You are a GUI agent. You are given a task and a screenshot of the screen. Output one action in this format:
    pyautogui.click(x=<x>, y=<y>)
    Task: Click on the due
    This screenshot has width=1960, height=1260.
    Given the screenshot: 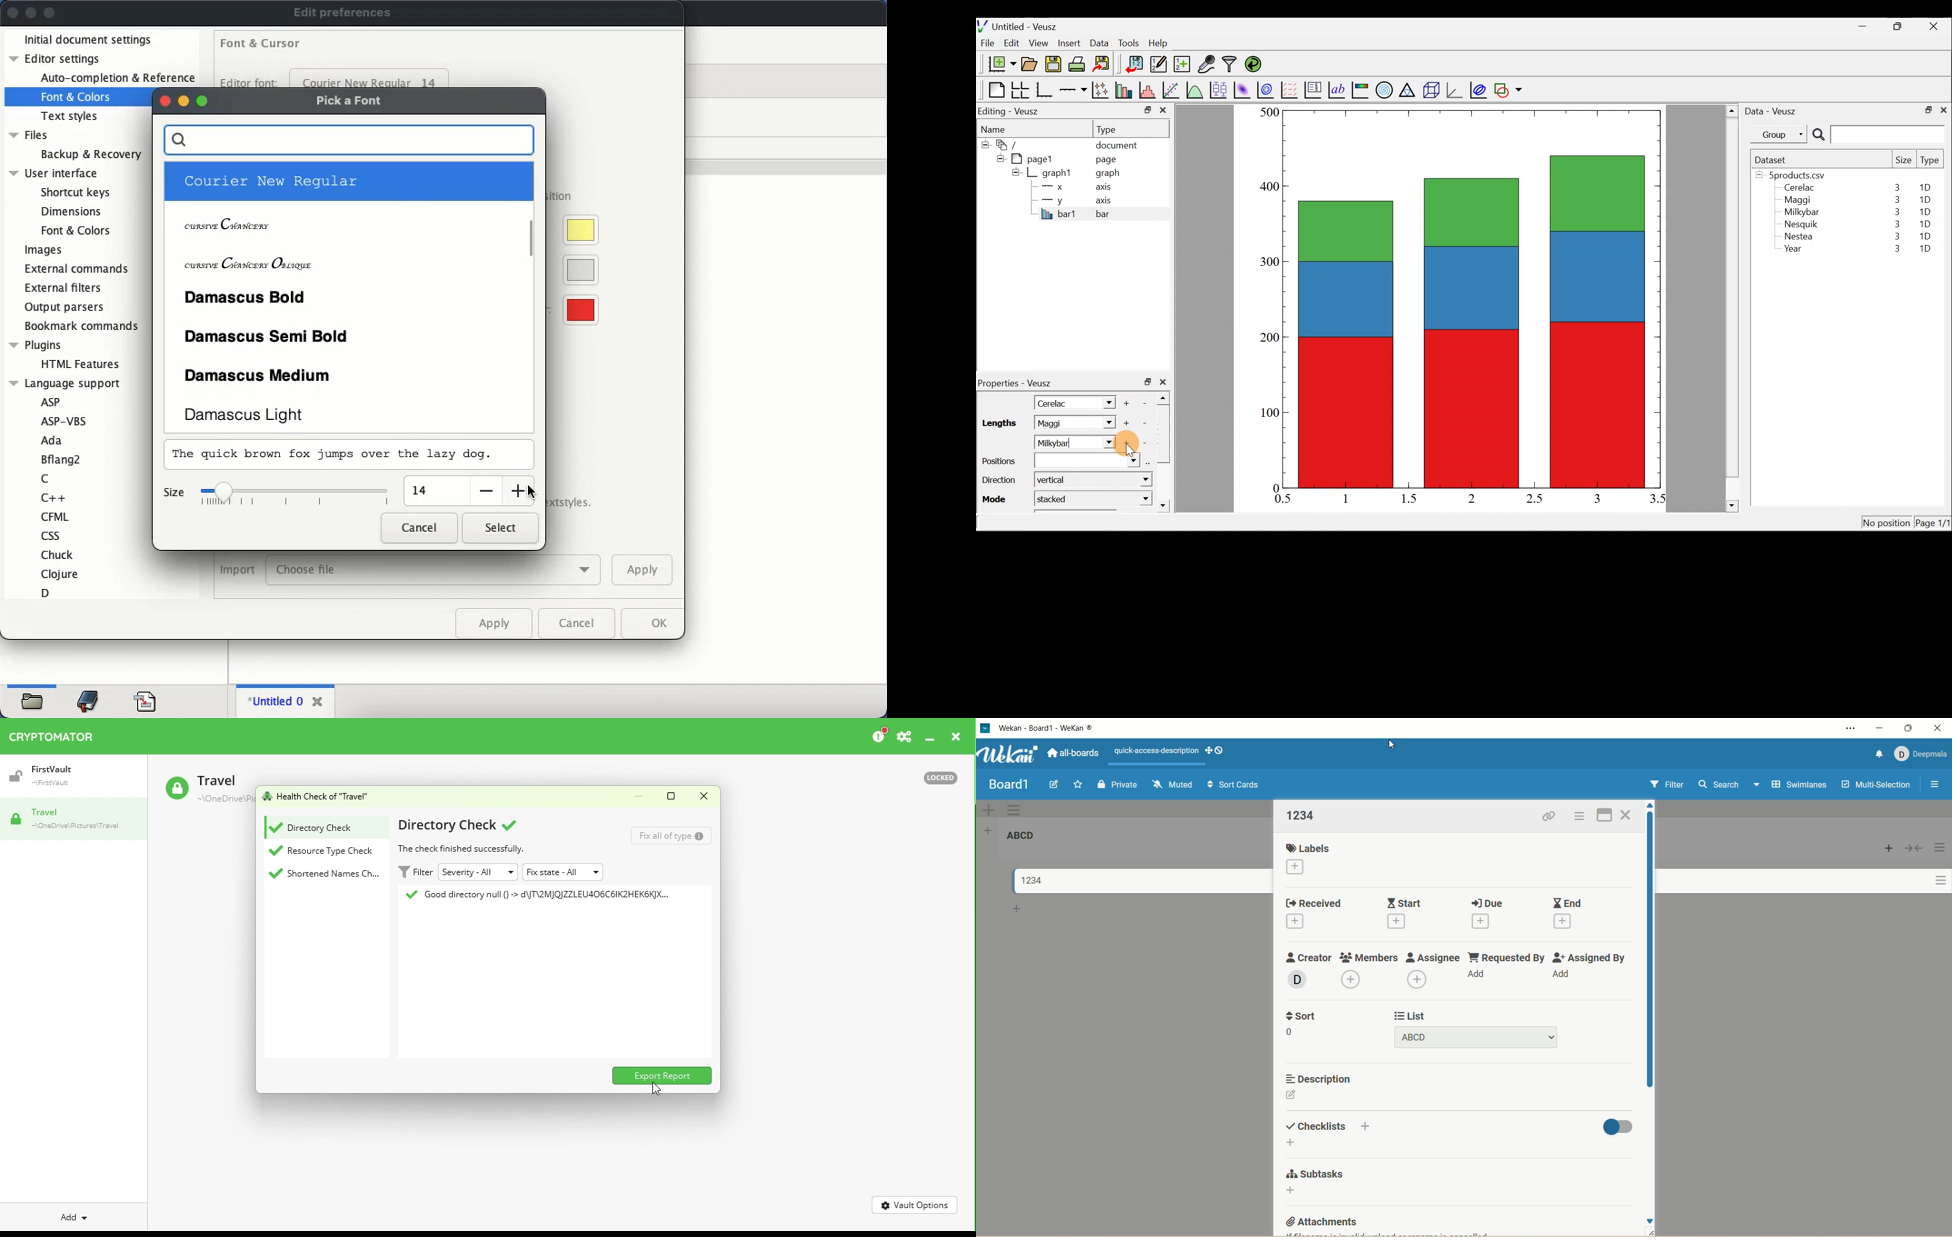 What is the action you would take?
    pyautogui.click(x=1486, y=903)
    